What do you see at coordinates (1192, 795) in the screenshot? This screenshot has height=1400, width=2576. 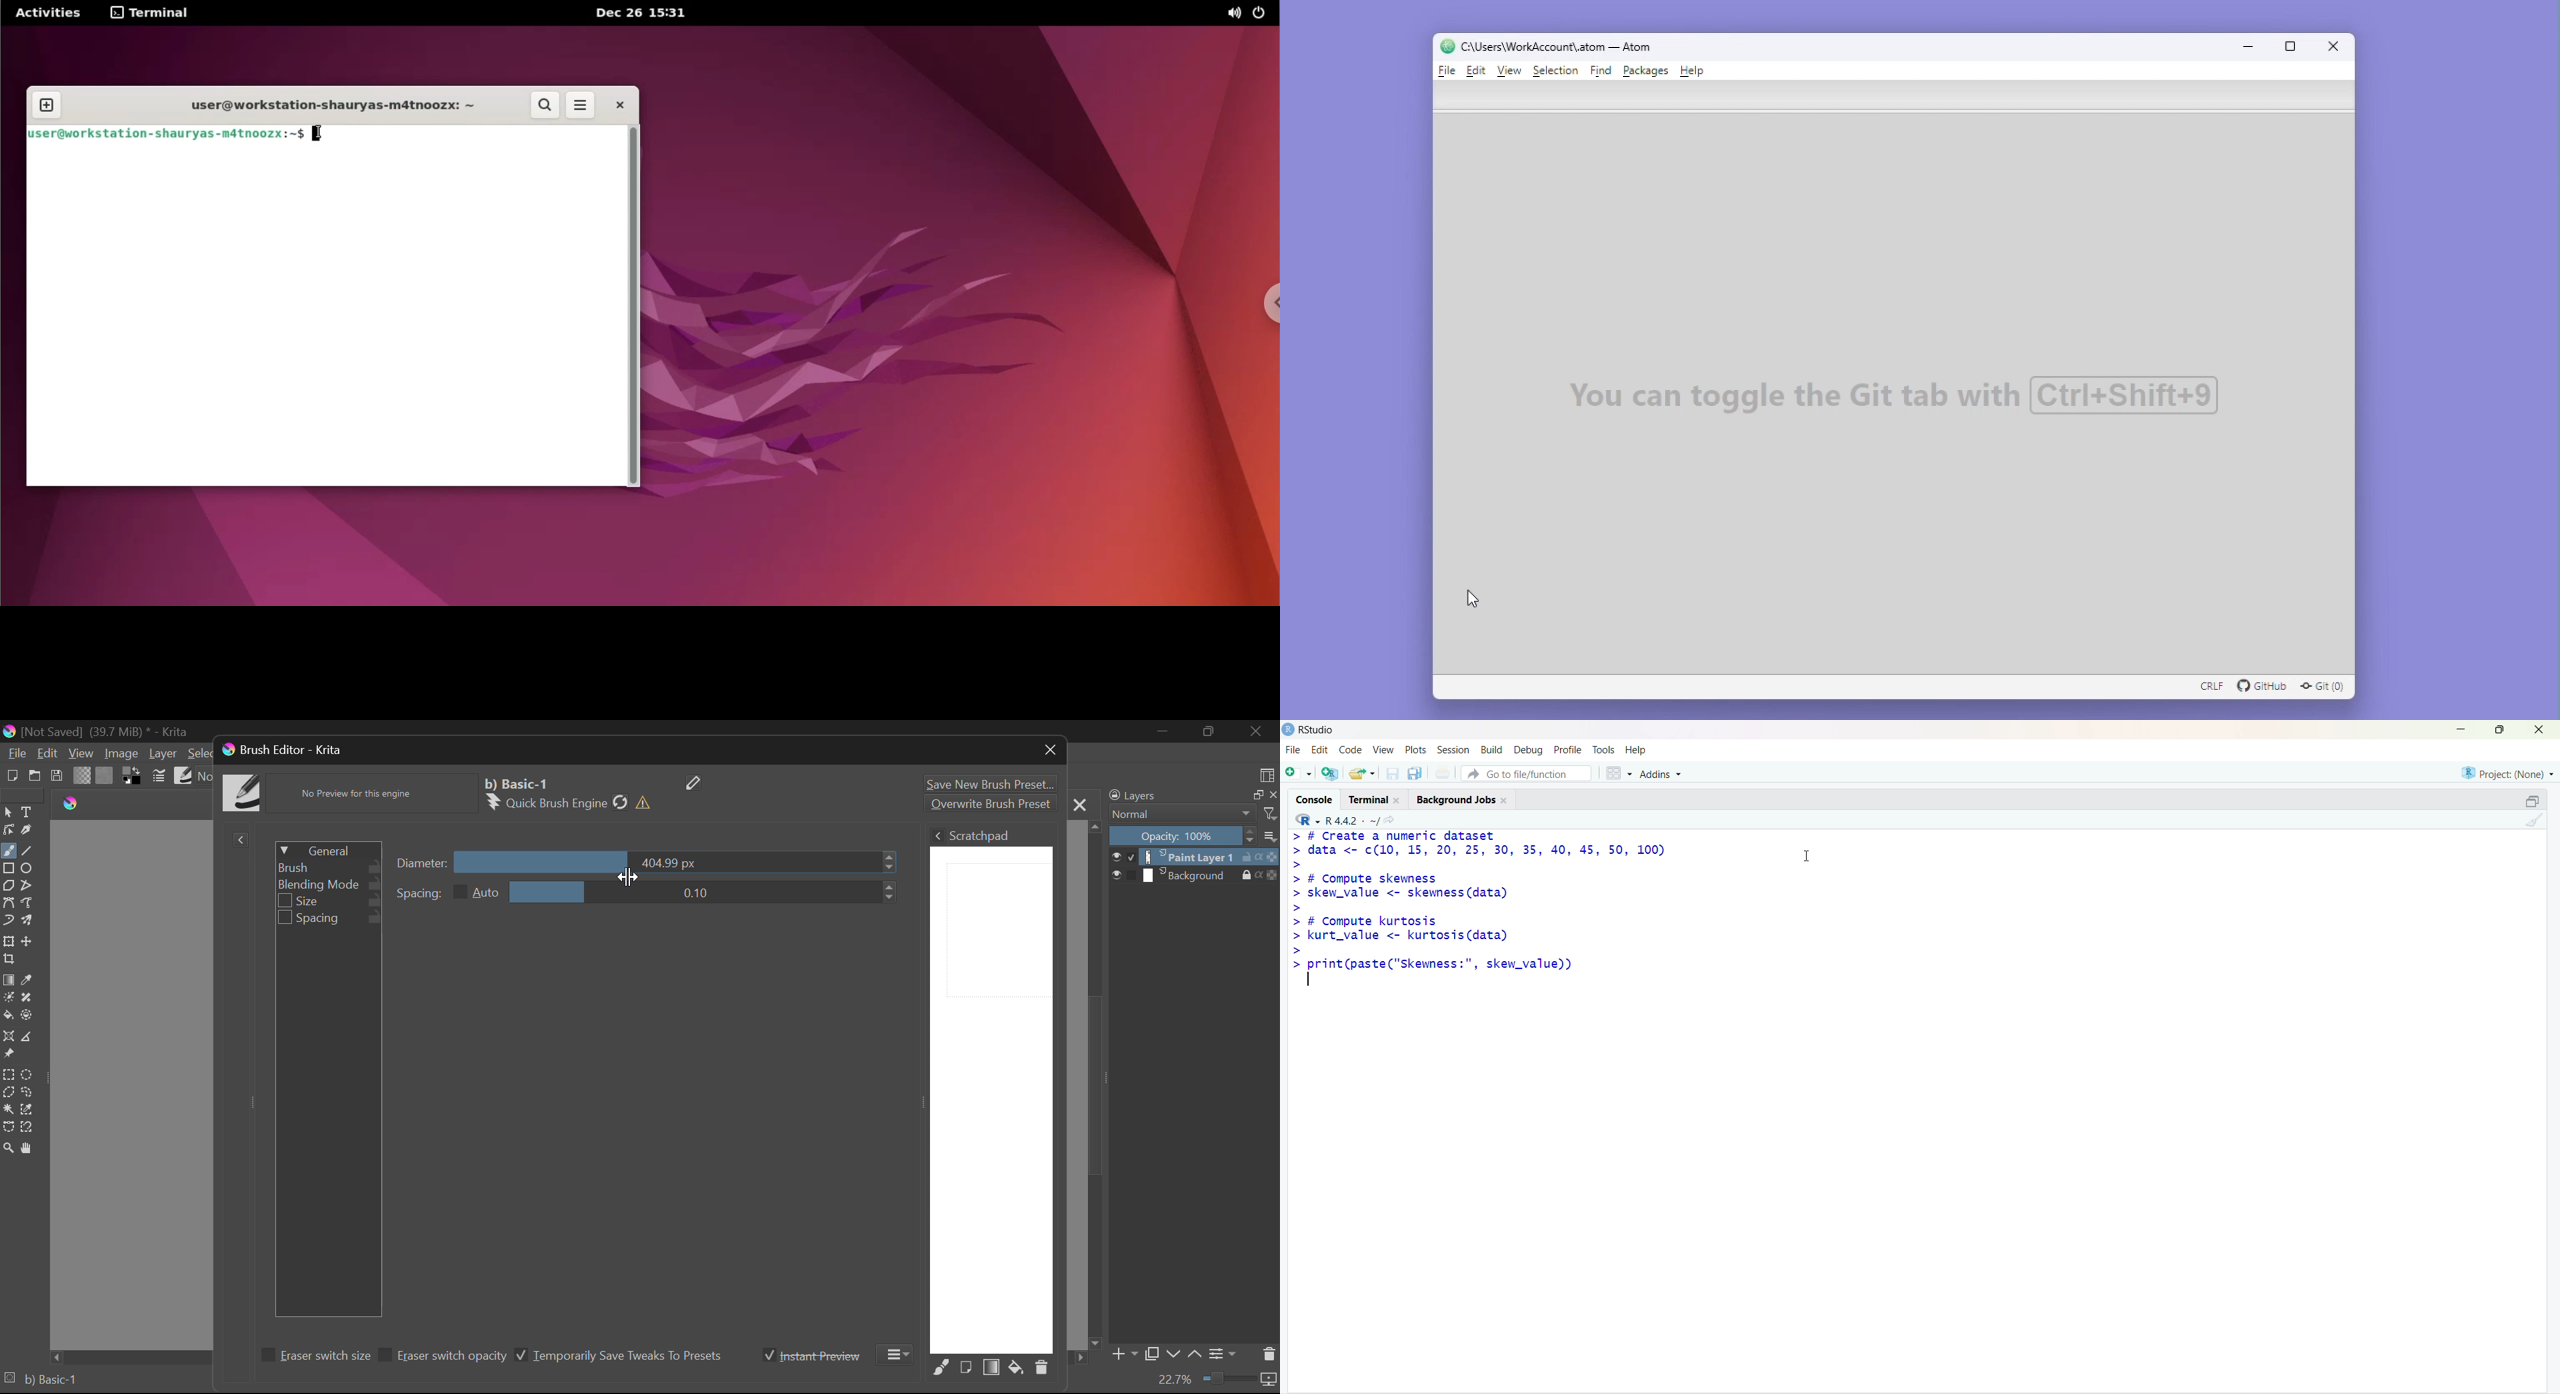 I see `Layers Docker Tab` at bounding box center [1192, 795].